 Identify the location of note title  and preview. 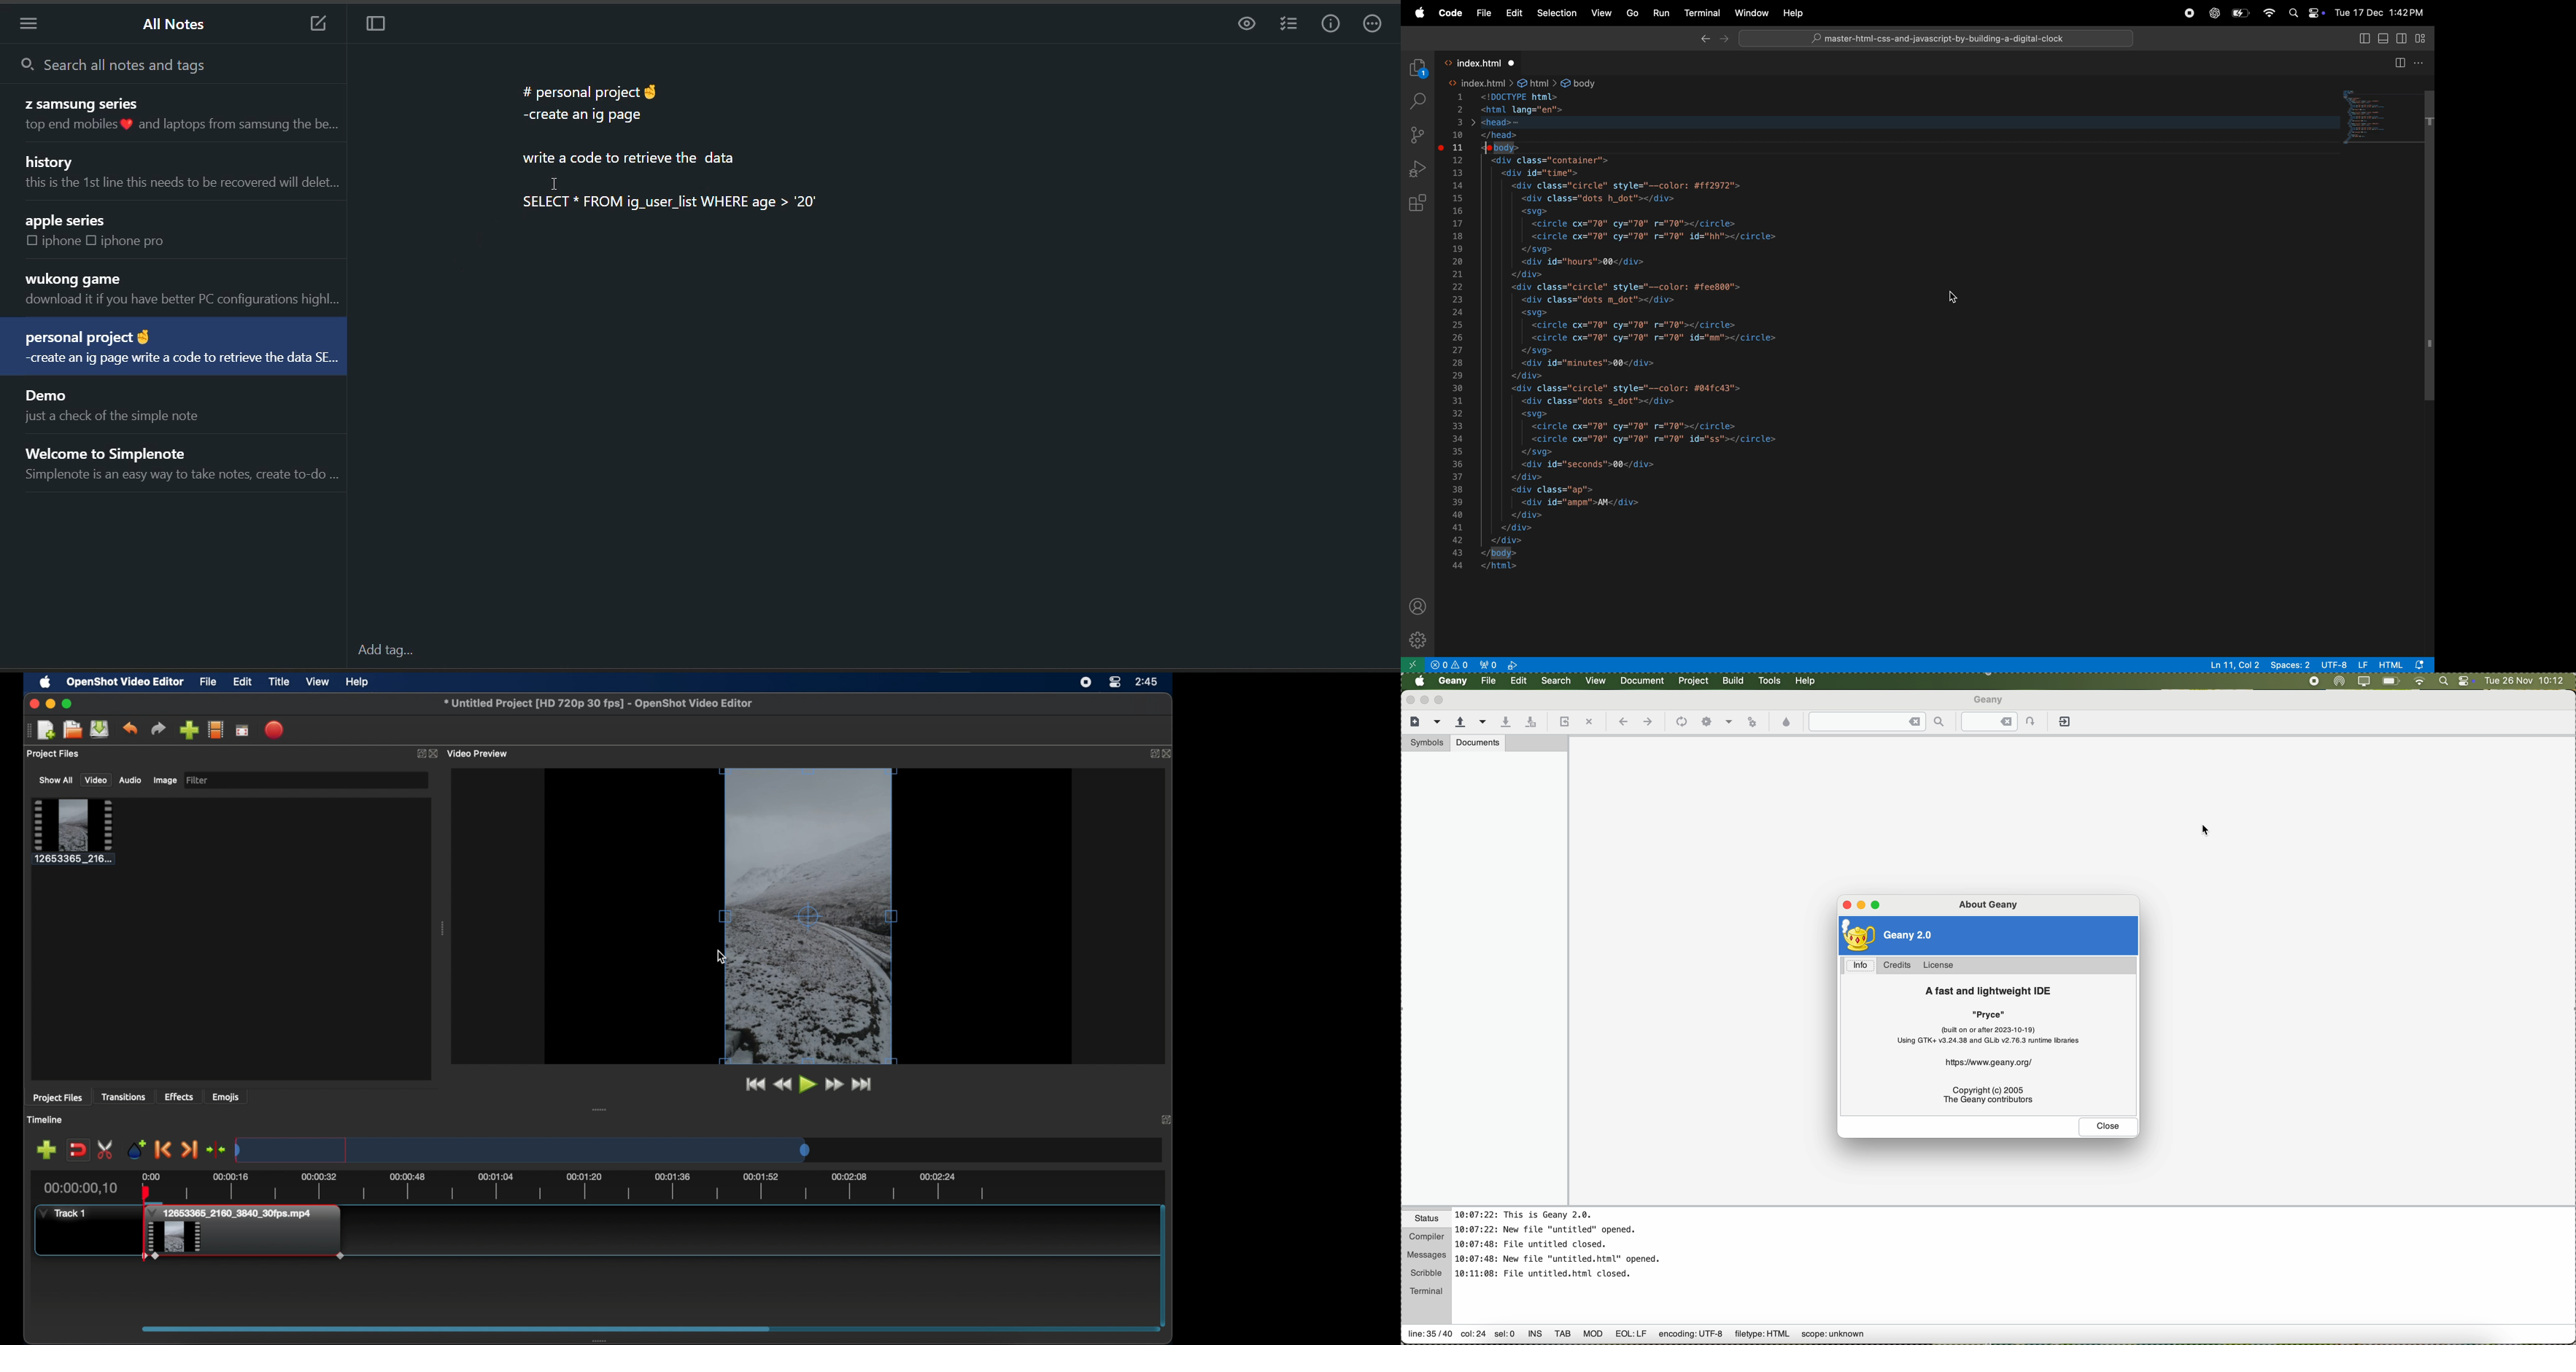
(179, 290).